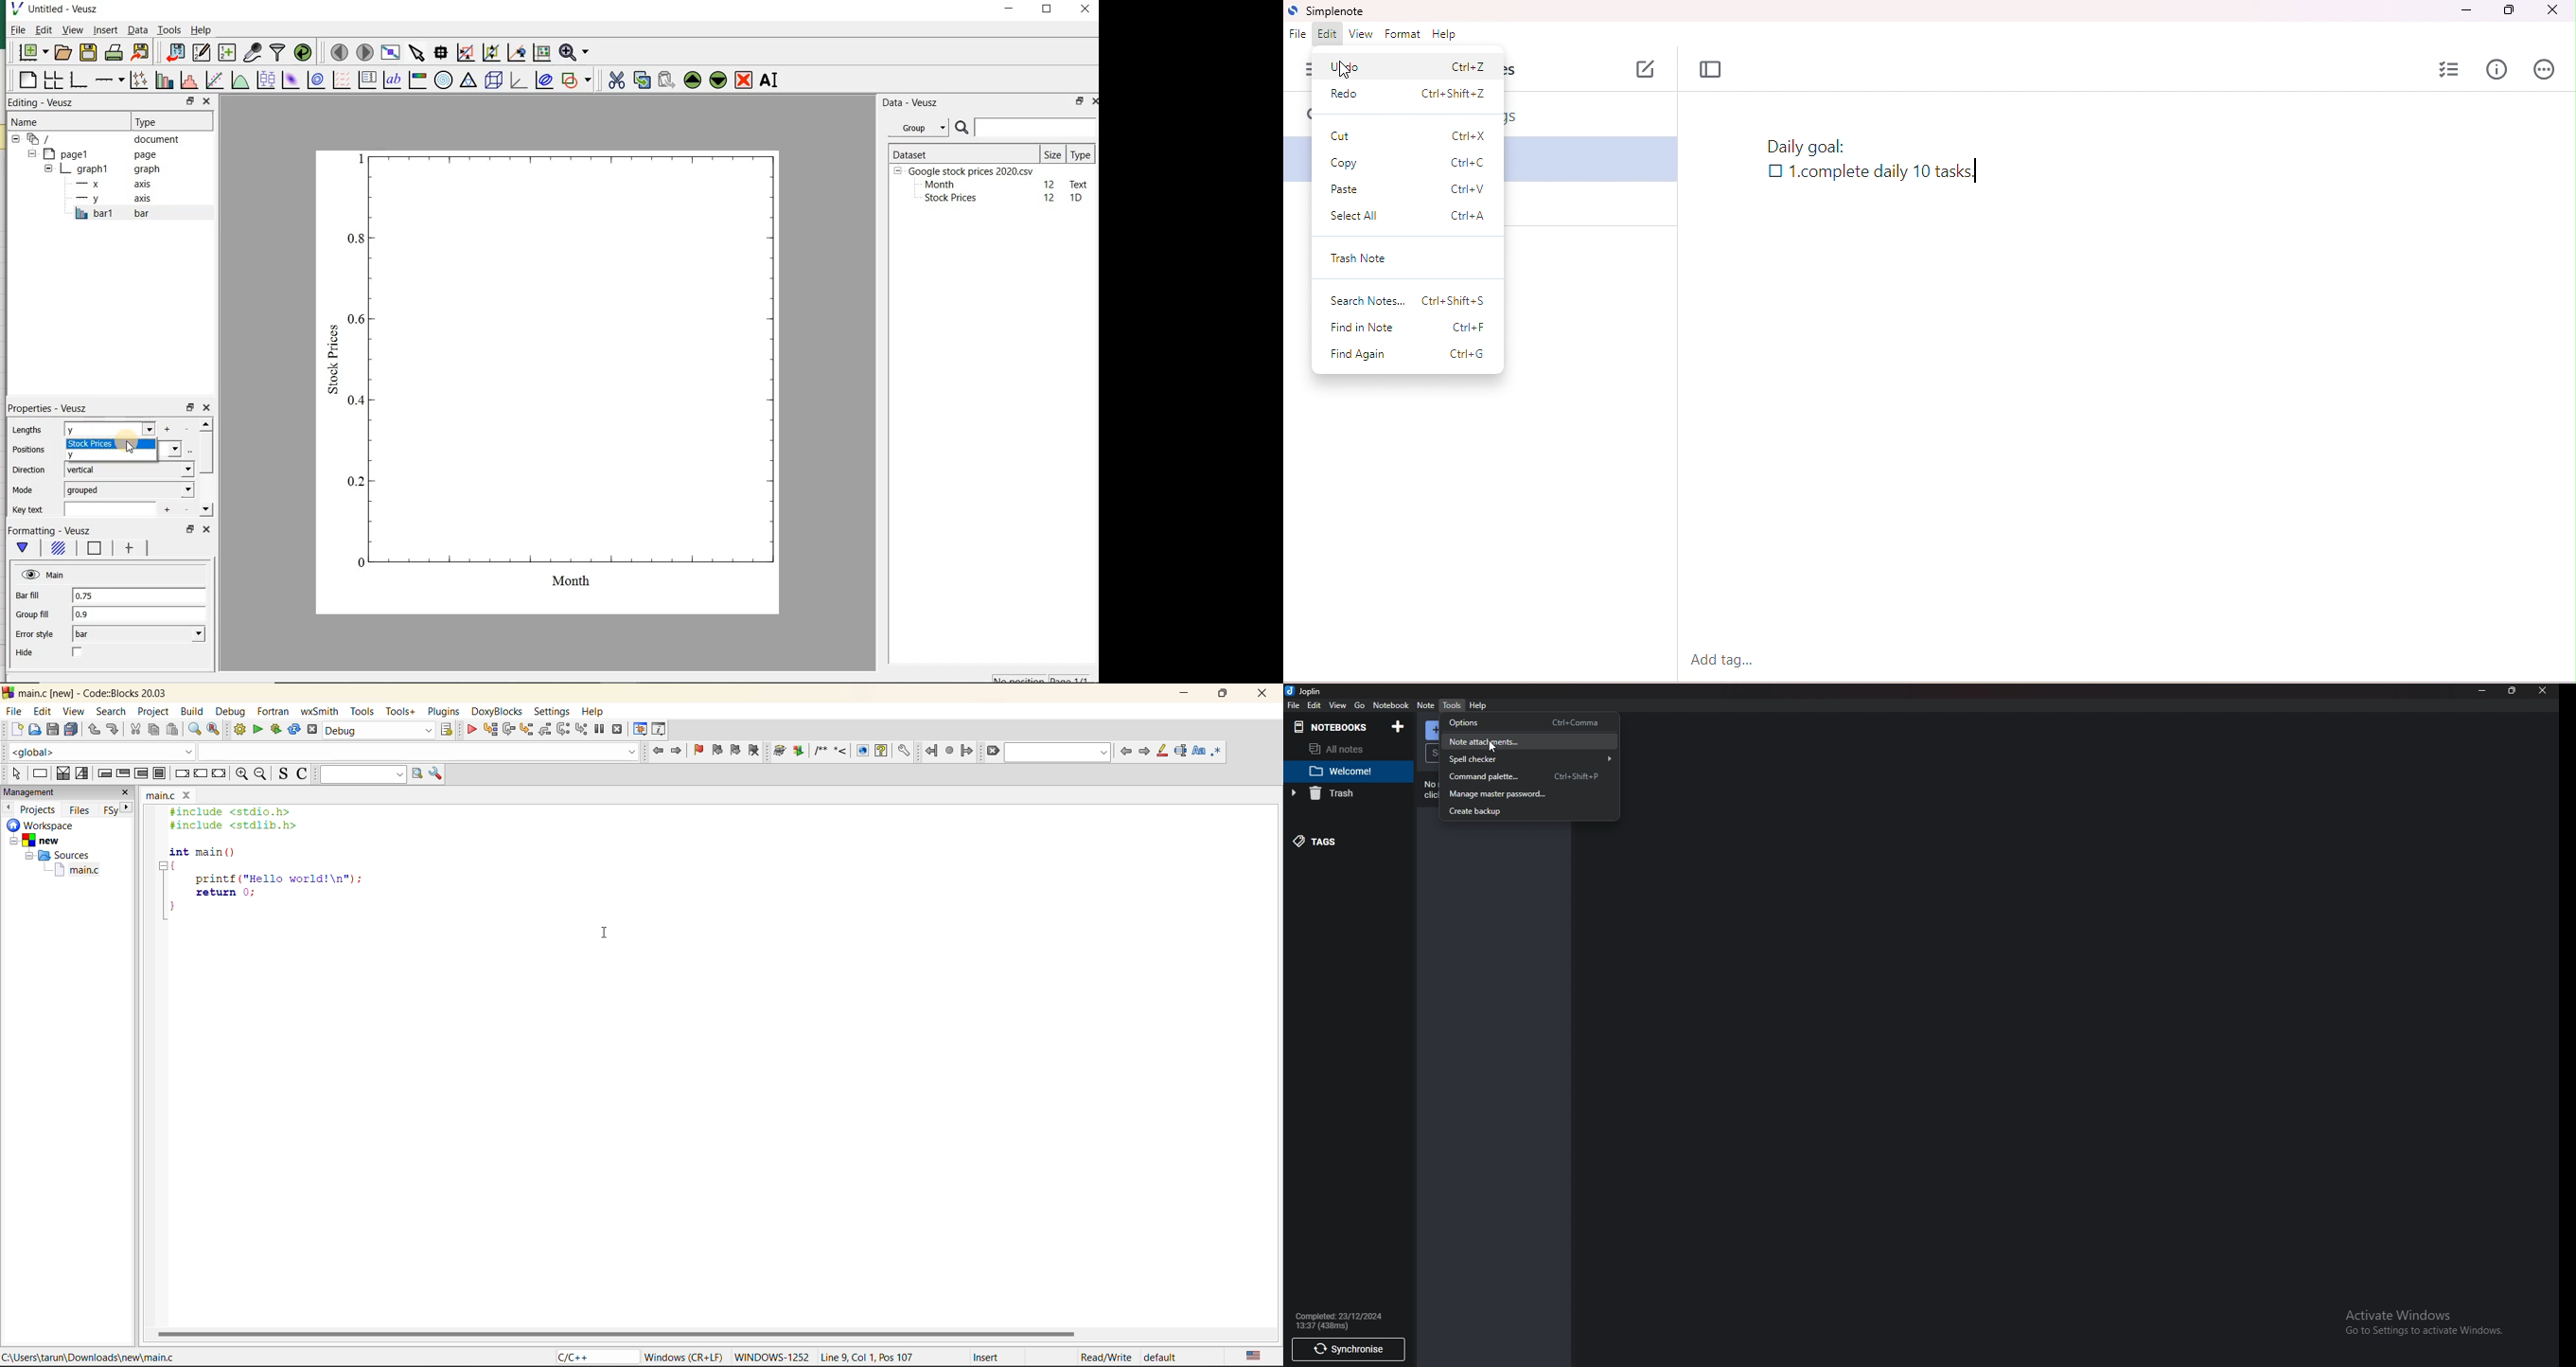 The image size is (2576, 1372). What do you see at coordinates (1347, 1350) in the screenshot?
I see `Synchronize` at bounding box center [1347, 1350].